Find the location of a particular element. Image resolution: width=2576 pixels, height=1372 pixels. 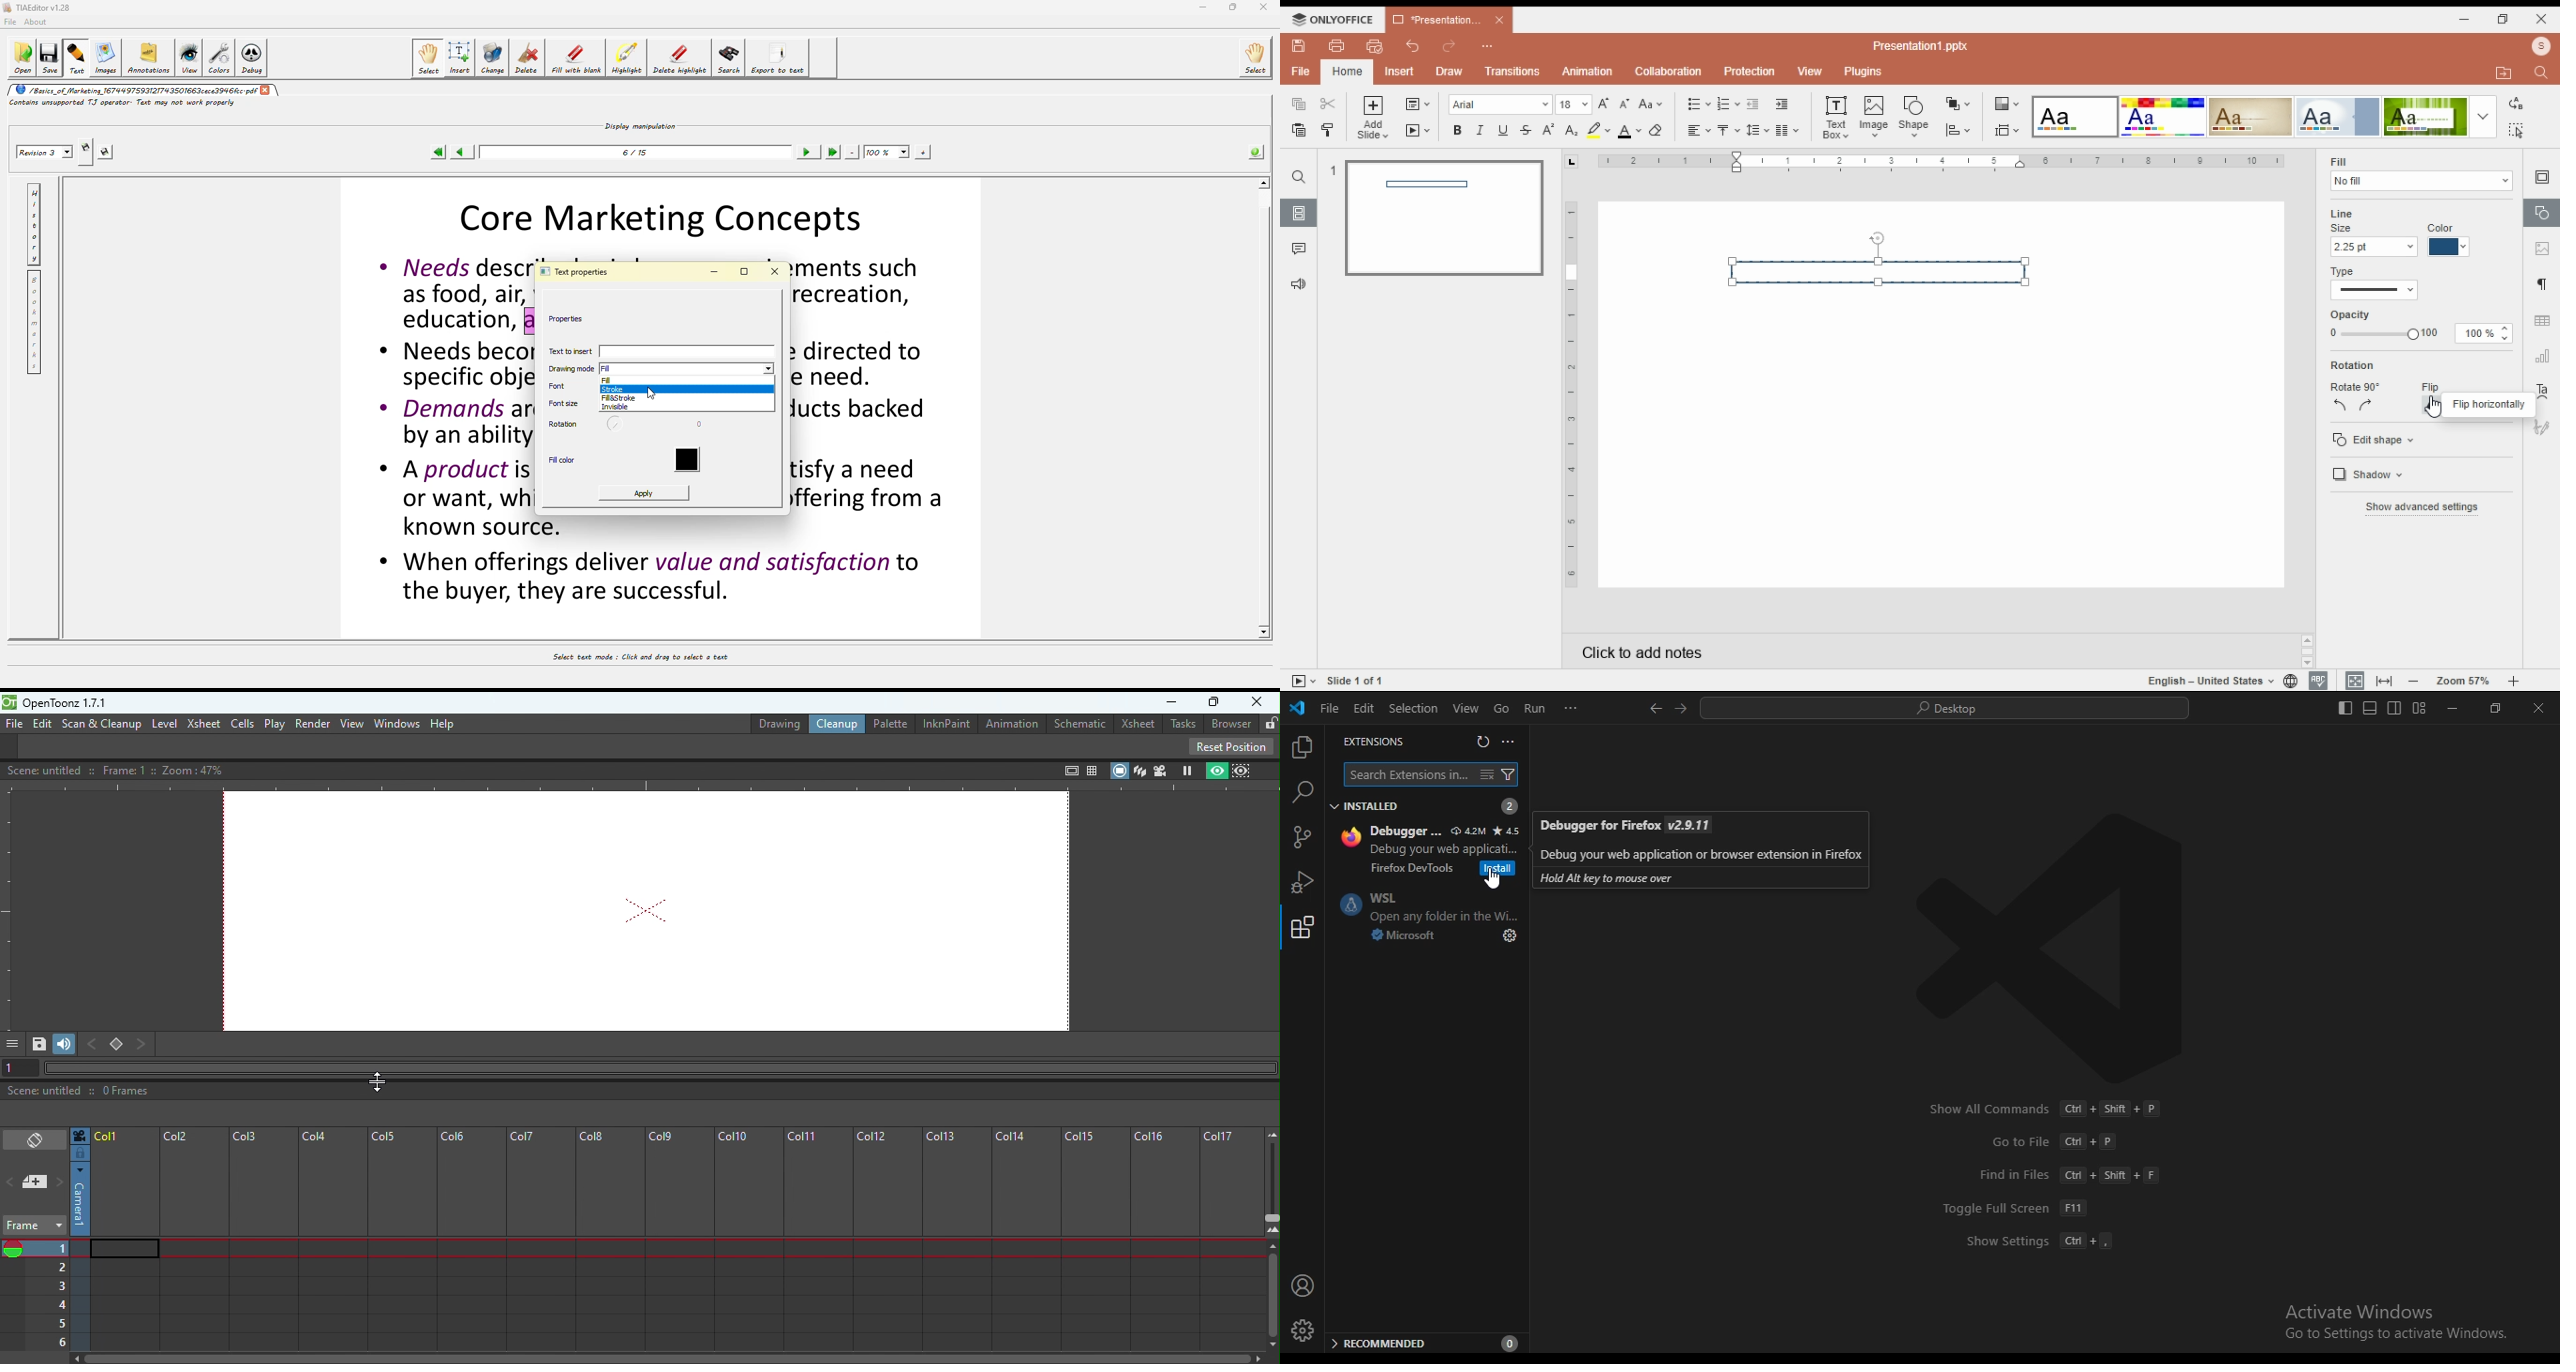

restore window is located at coordinates (2493, 710).